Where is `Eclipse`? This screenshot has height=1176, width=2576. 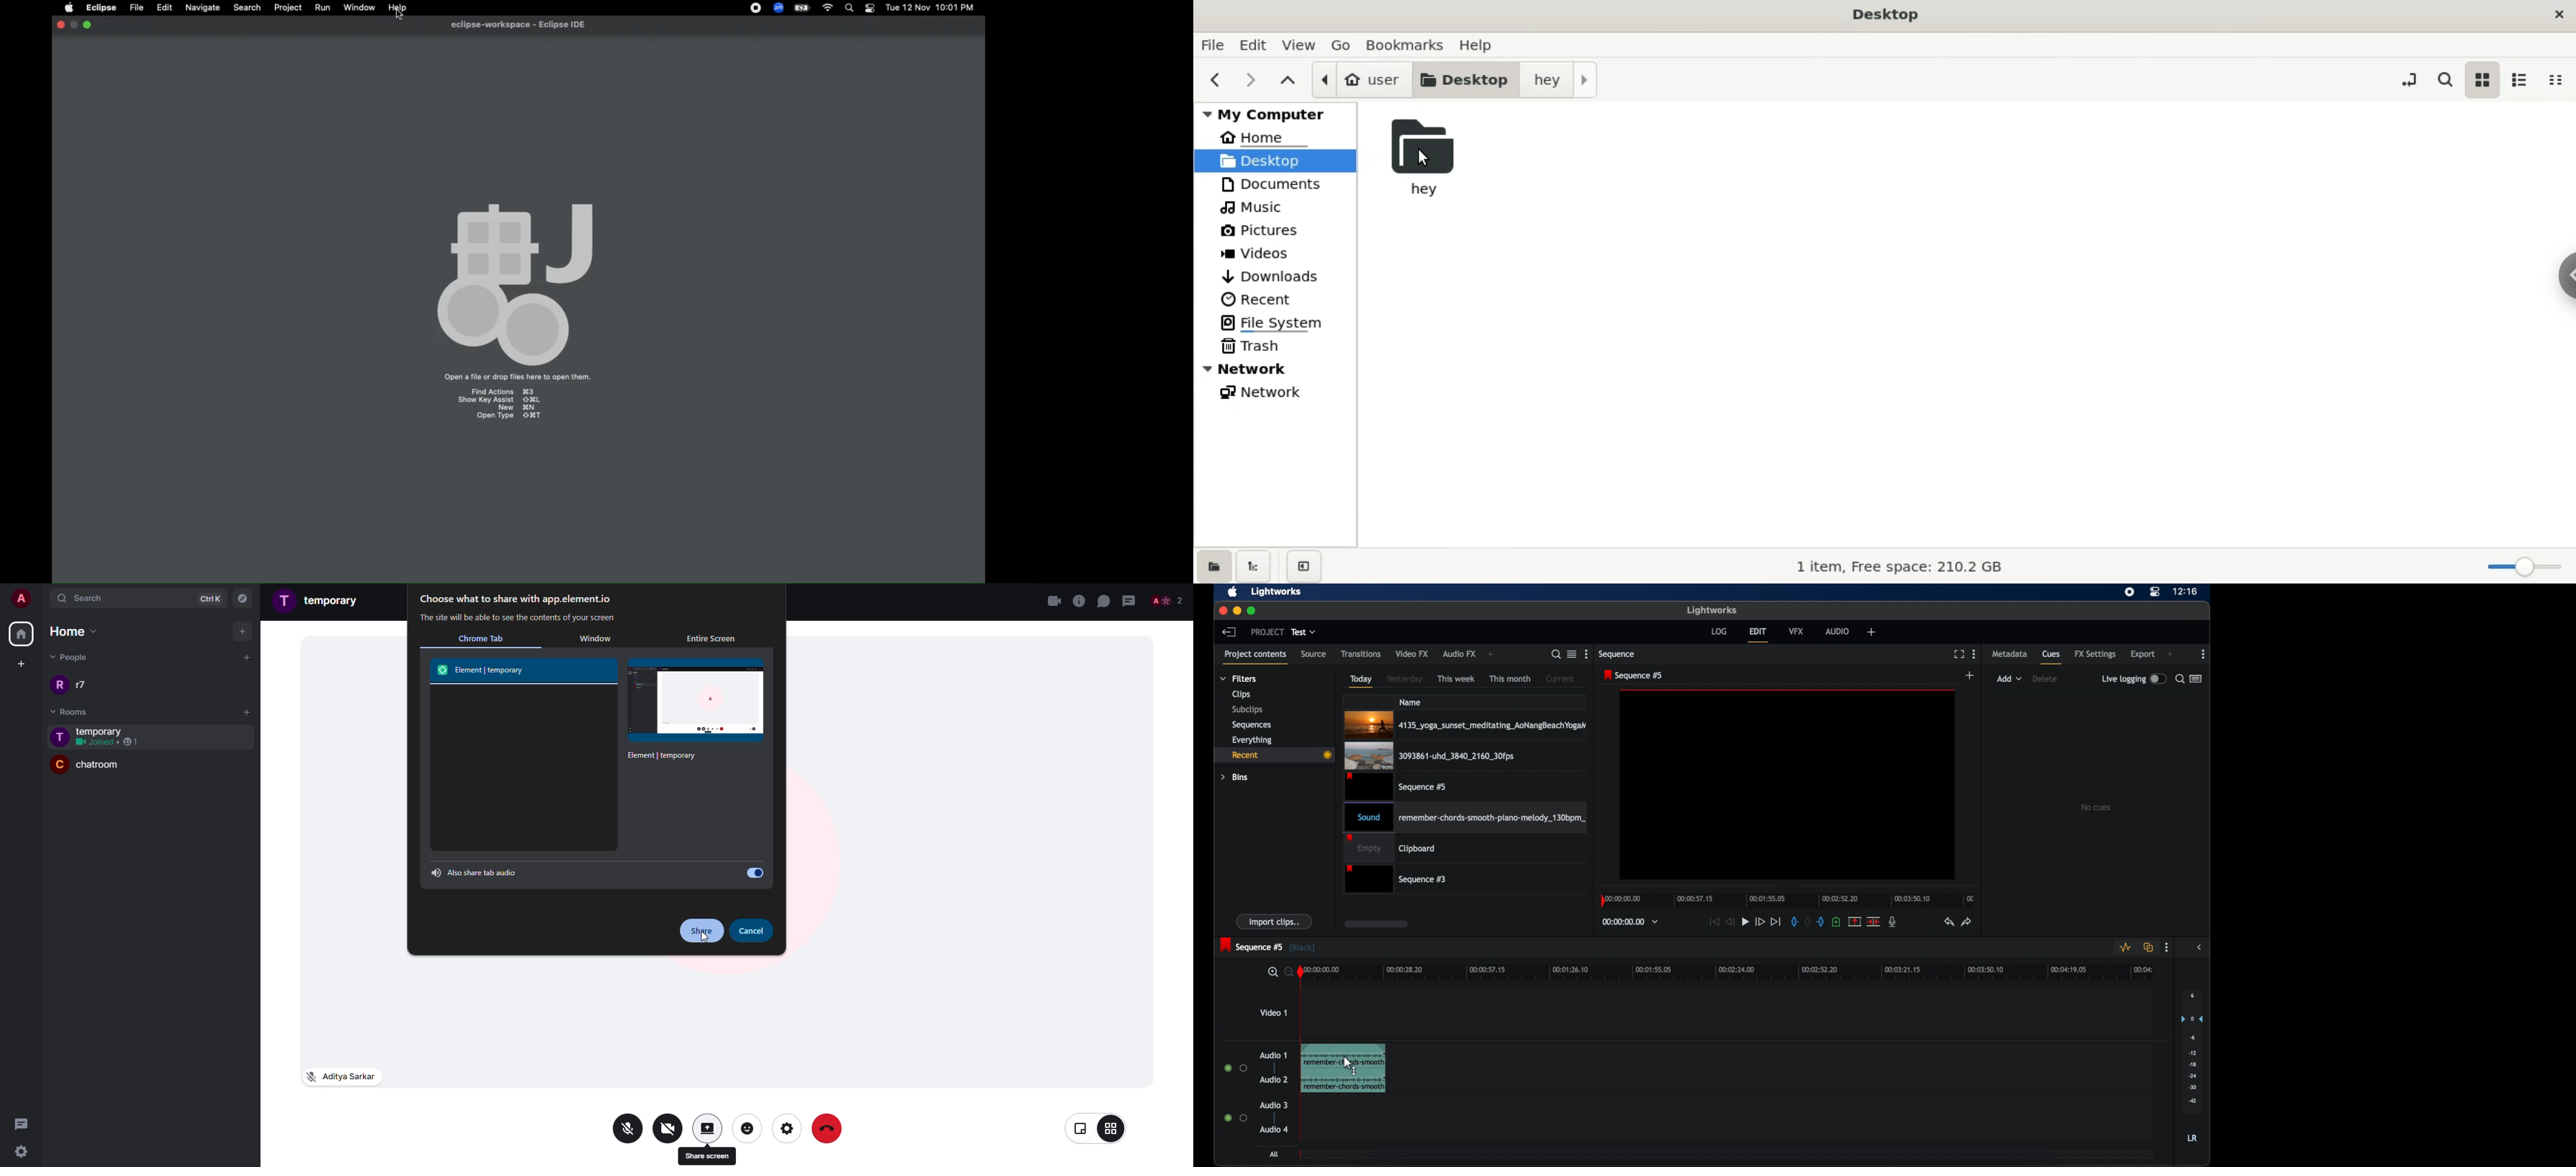 Eclipse is located at coordinates (102, 8).